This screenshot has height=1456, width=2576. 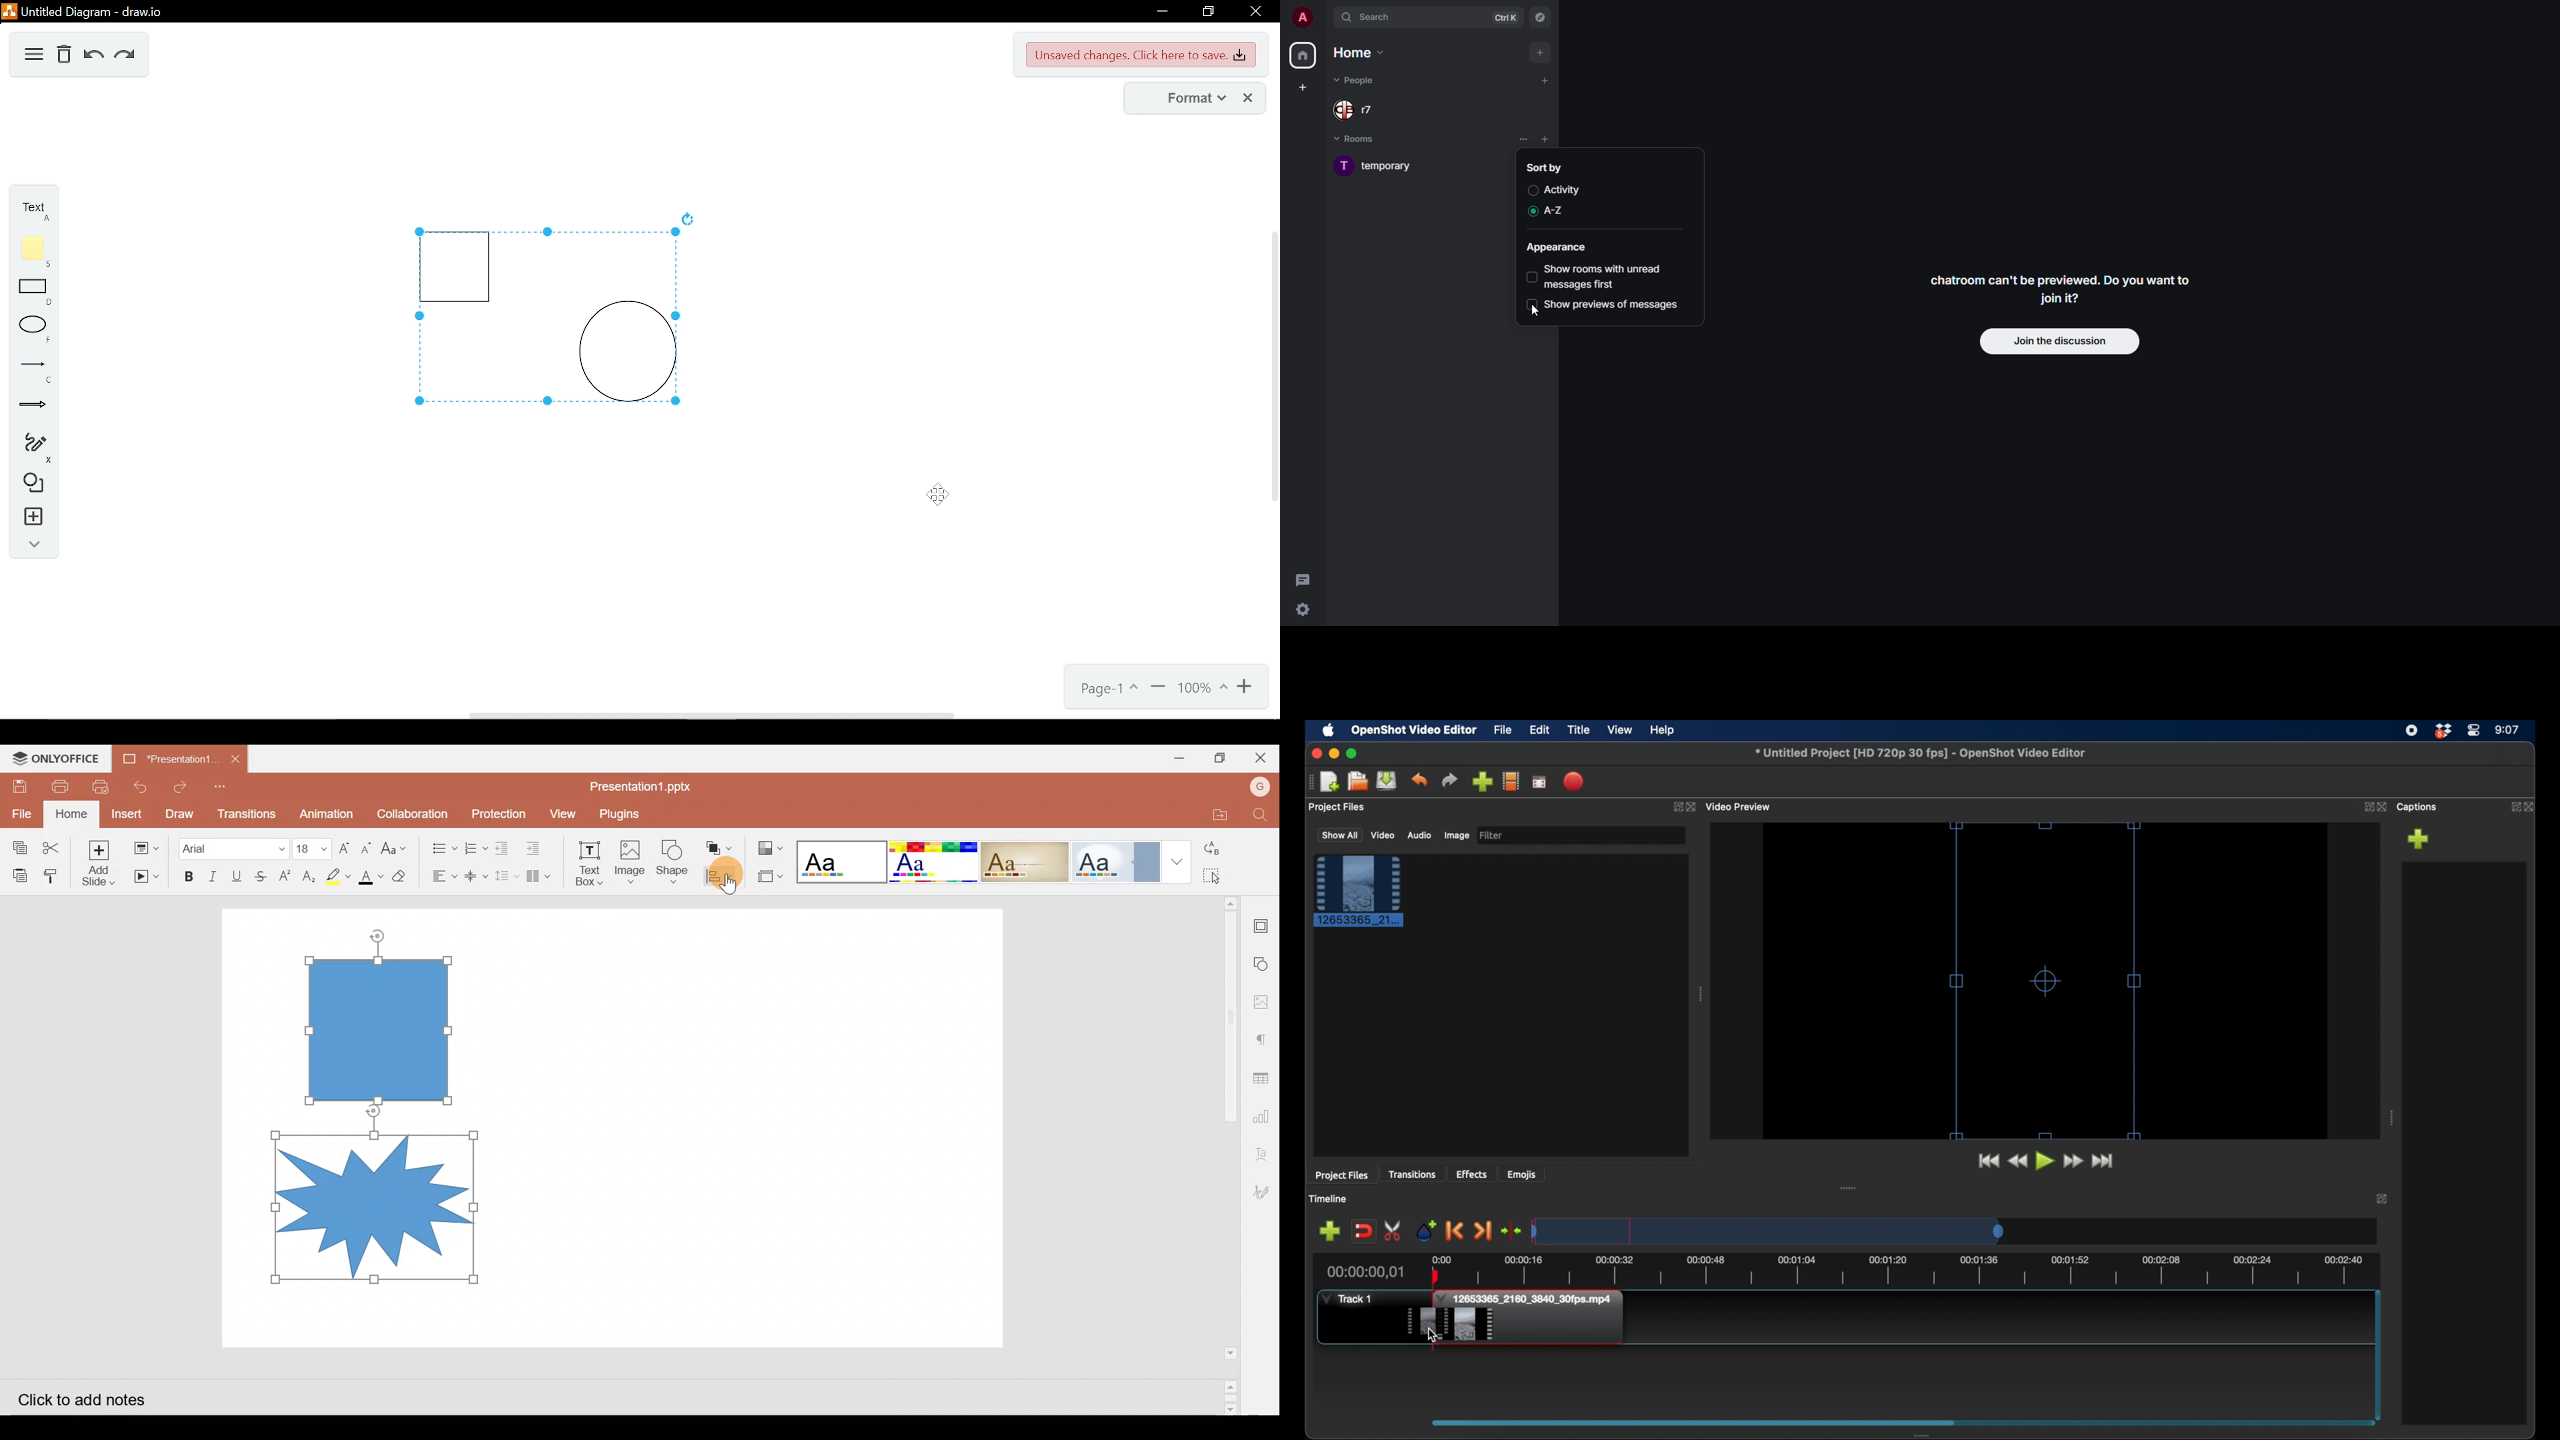 I want to click on Insert, so click(x=129, y=813).